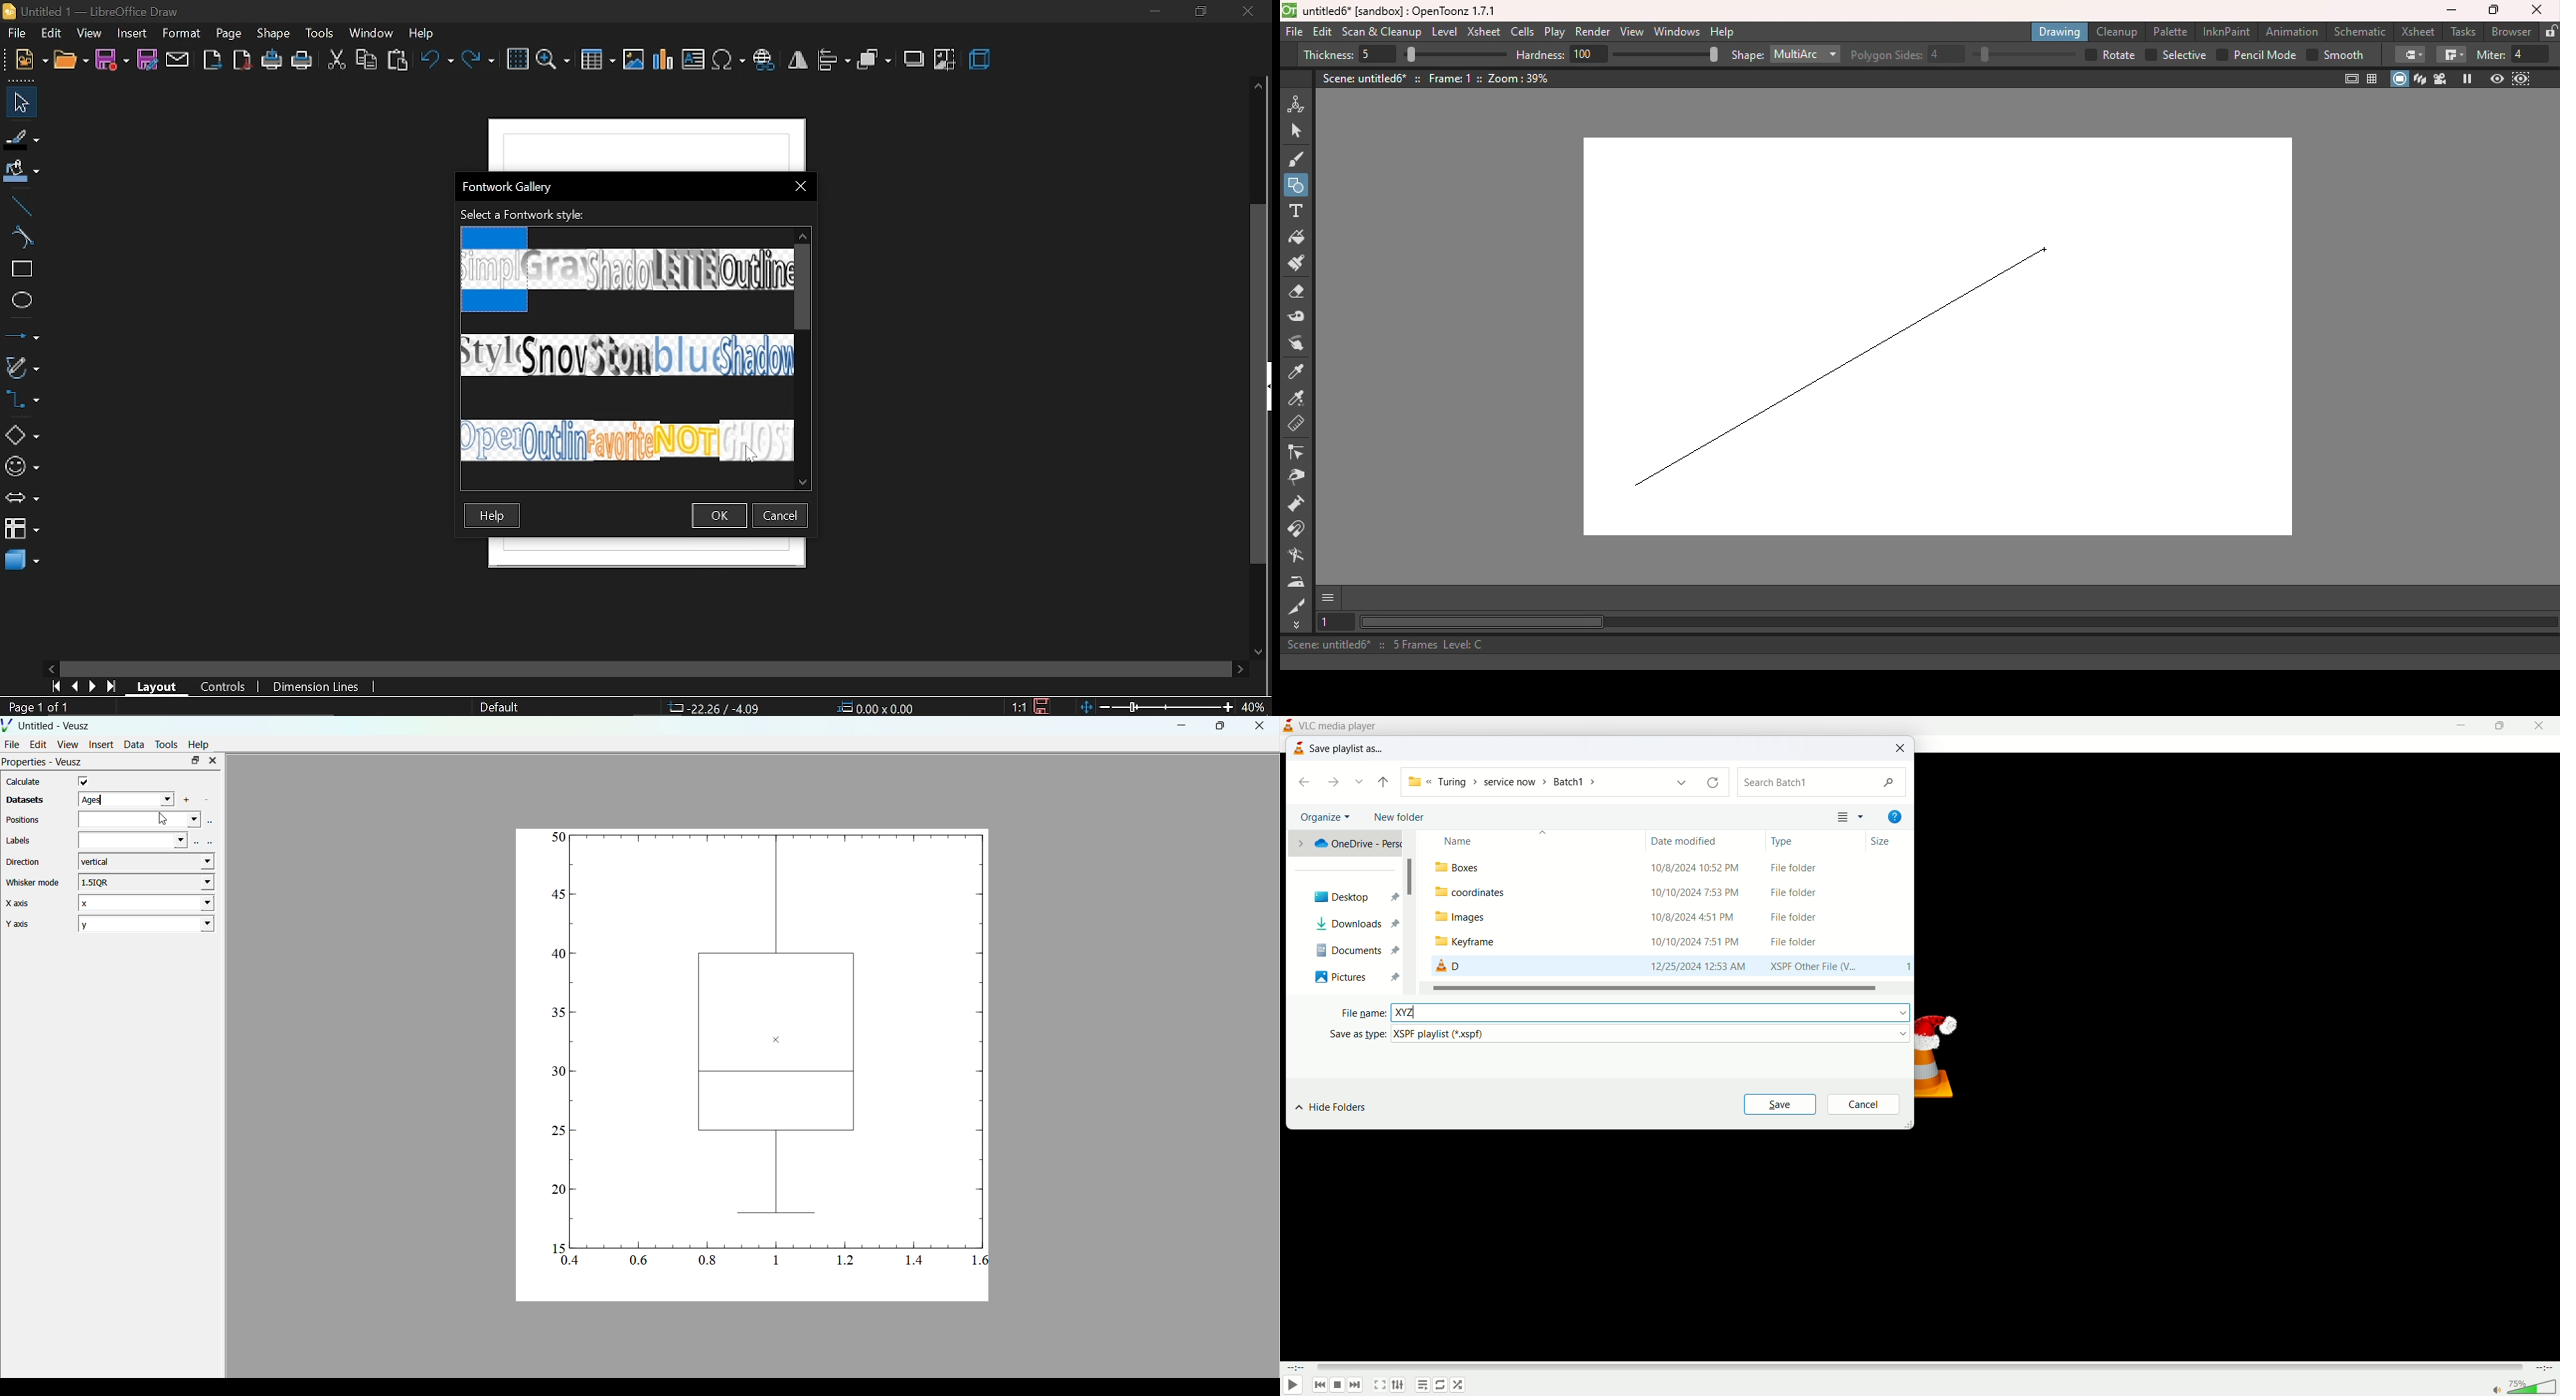  Describe the element at coordinates (1851, 816) in the screenshot. I see `list view` at that location.